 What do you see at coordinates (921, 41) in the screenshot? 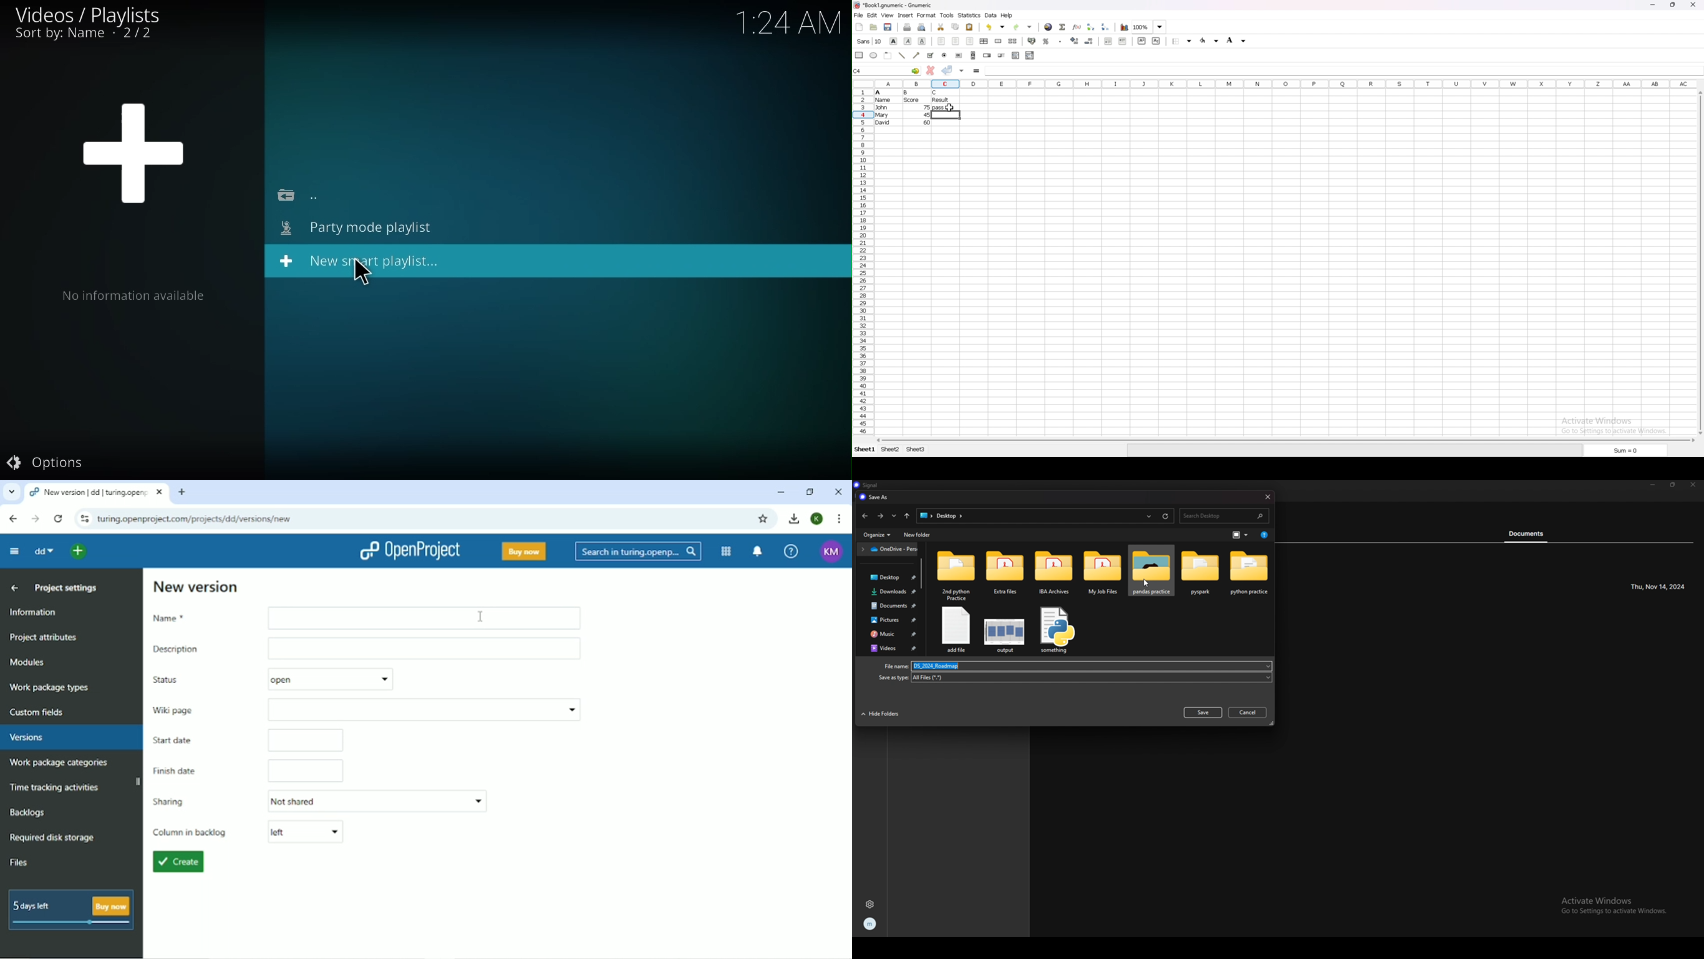
I see `underline` at bounding box center [921, 41].